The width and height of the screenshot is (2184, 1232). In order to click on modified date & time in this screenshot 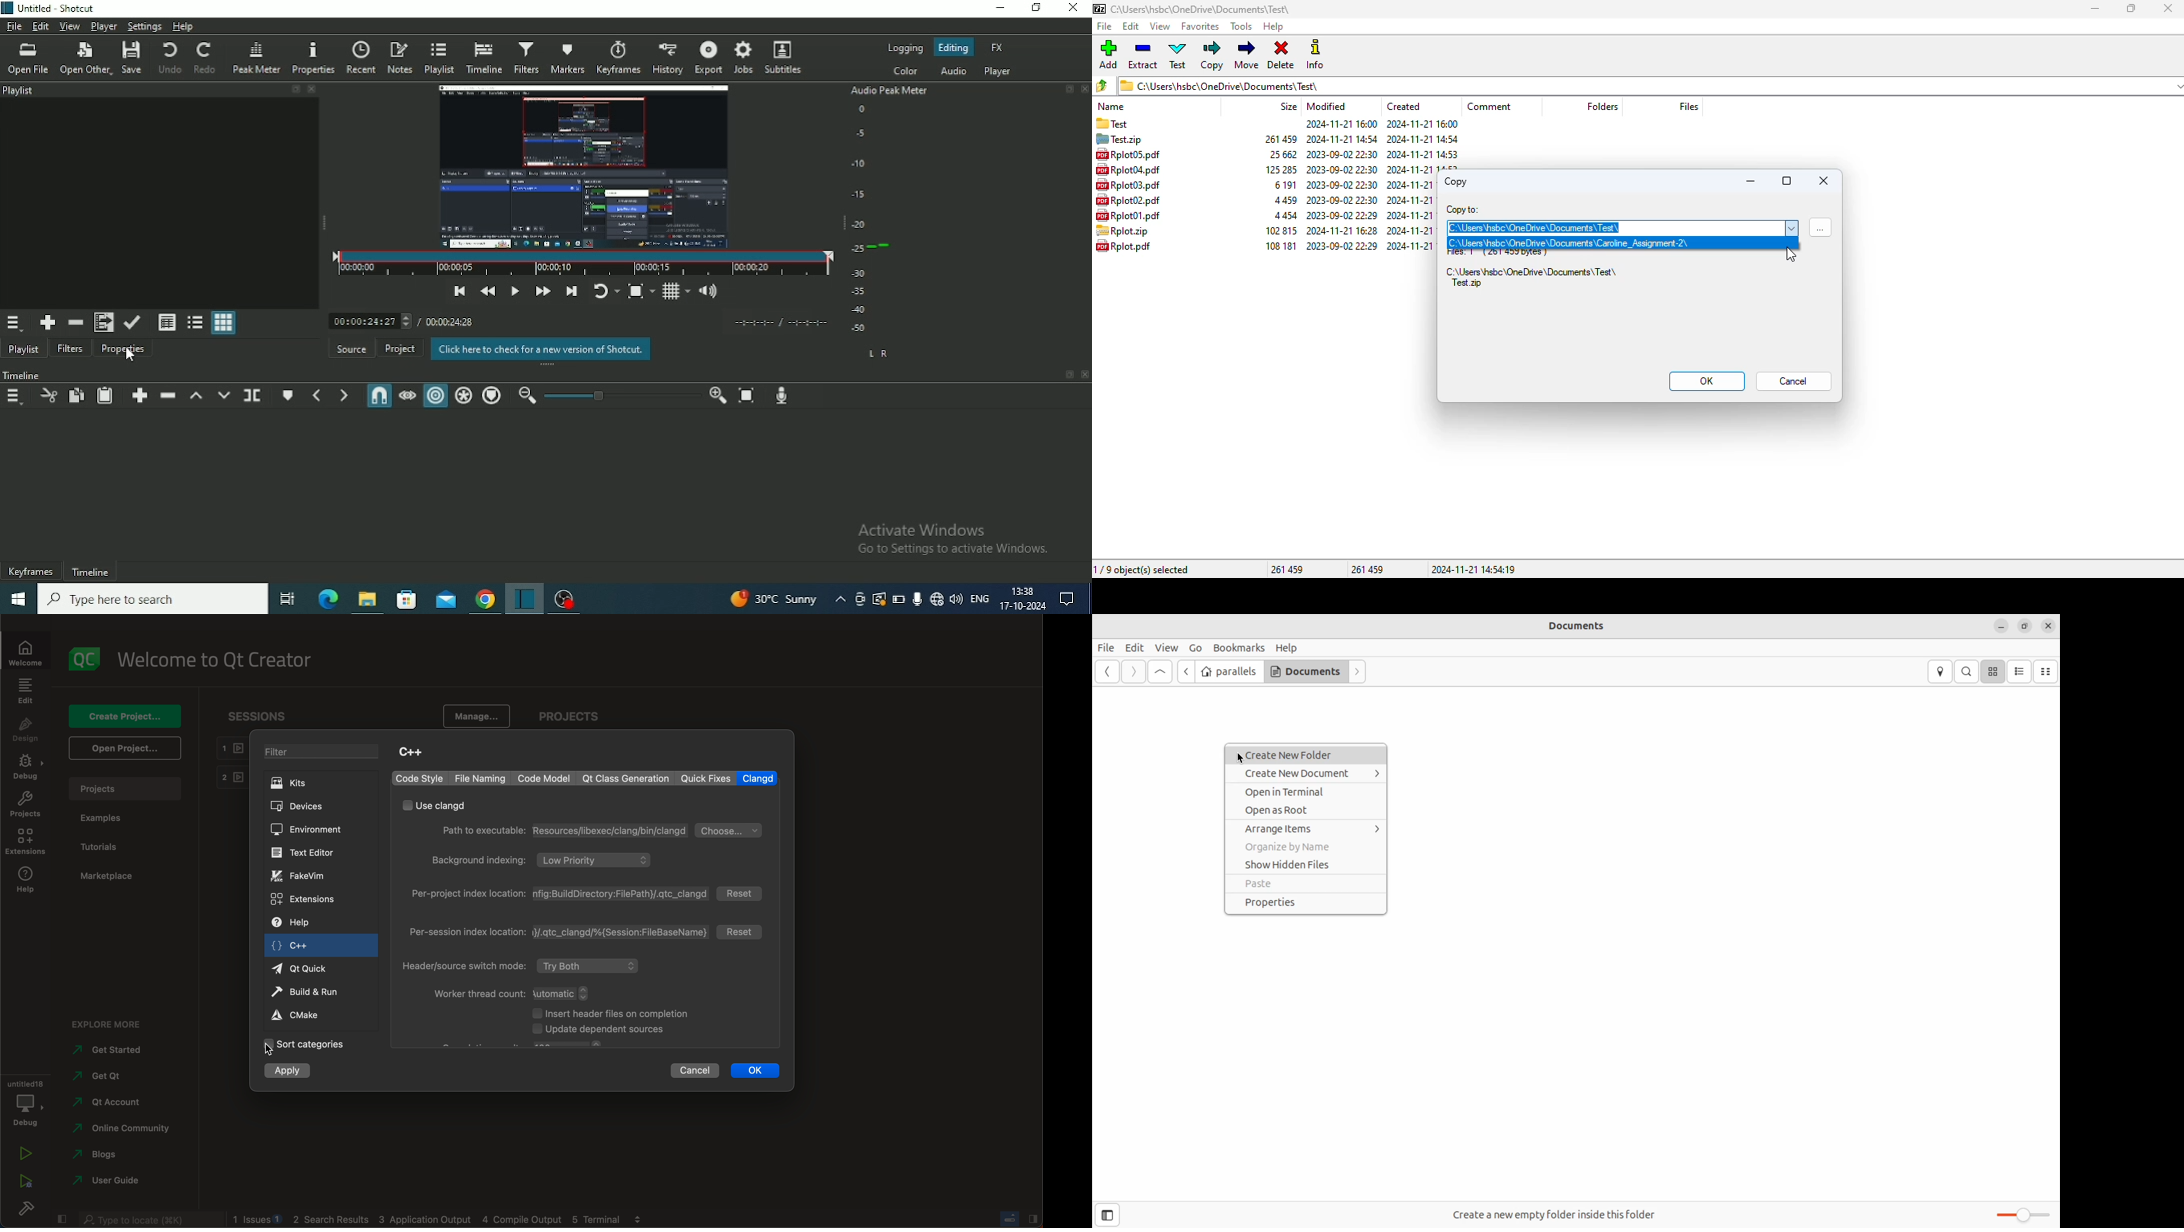, I will do `click(1342, 124)`.